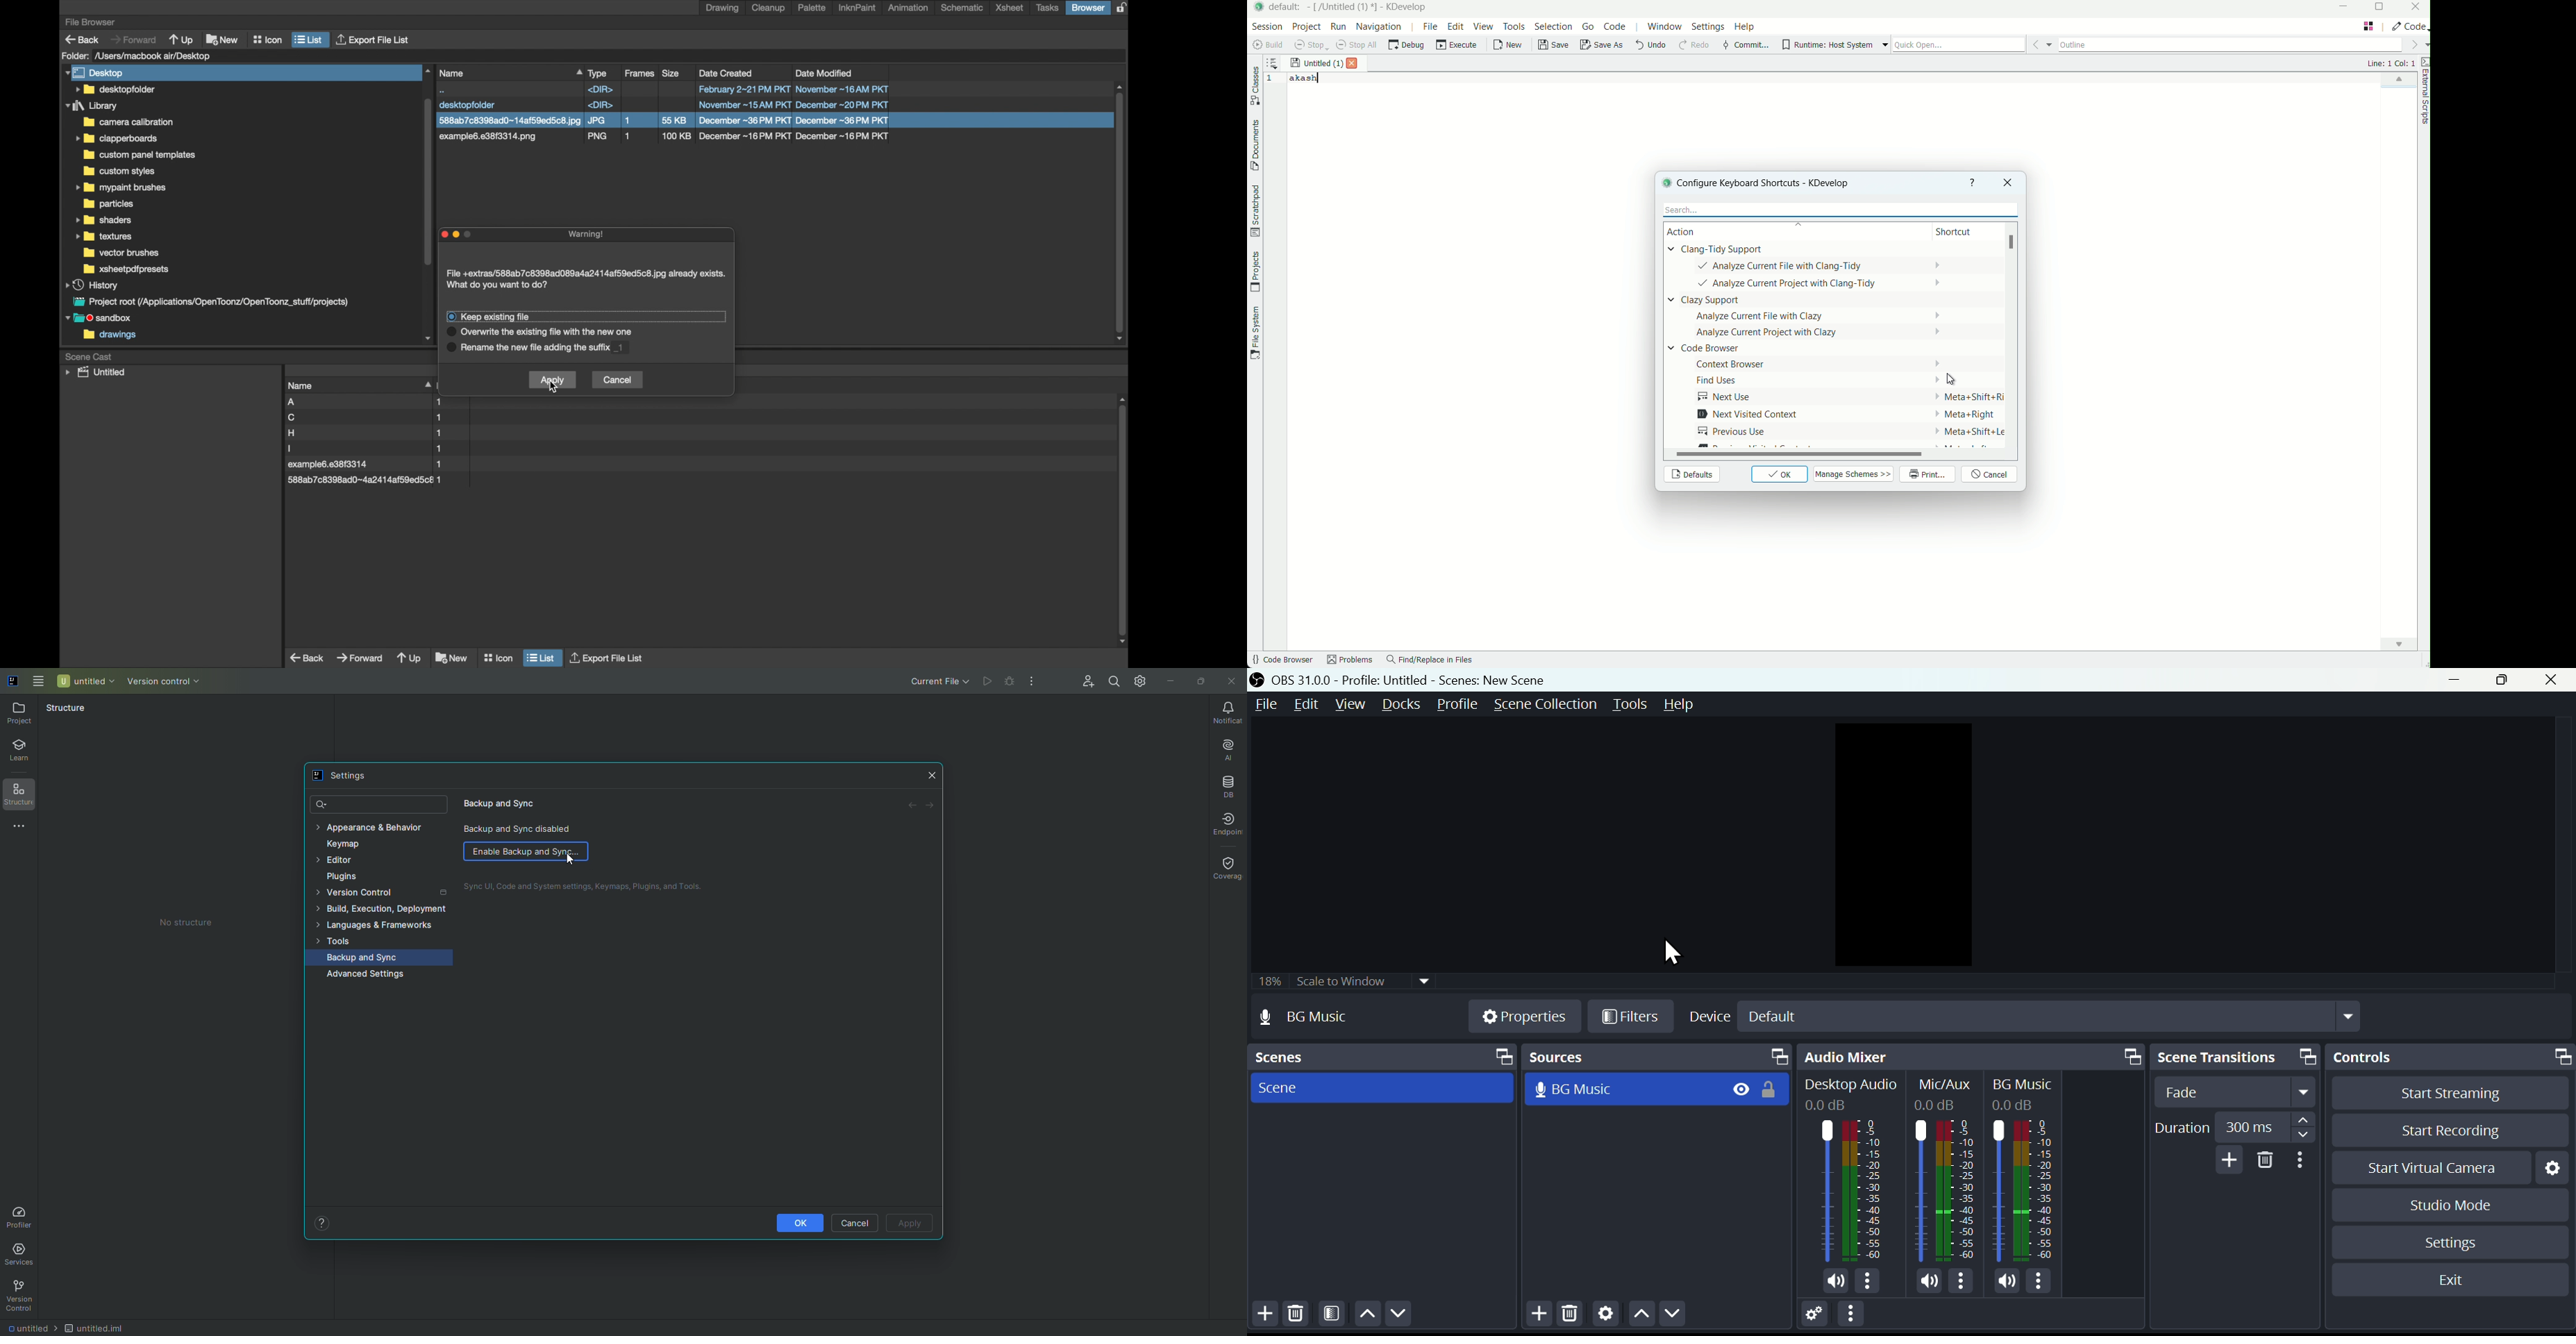 This screenshot has height=1344, width=2576. What do you see at coordinates (1961, 1282) in the screenshot?
I see `Options` at bounding box center [1961, 1282].